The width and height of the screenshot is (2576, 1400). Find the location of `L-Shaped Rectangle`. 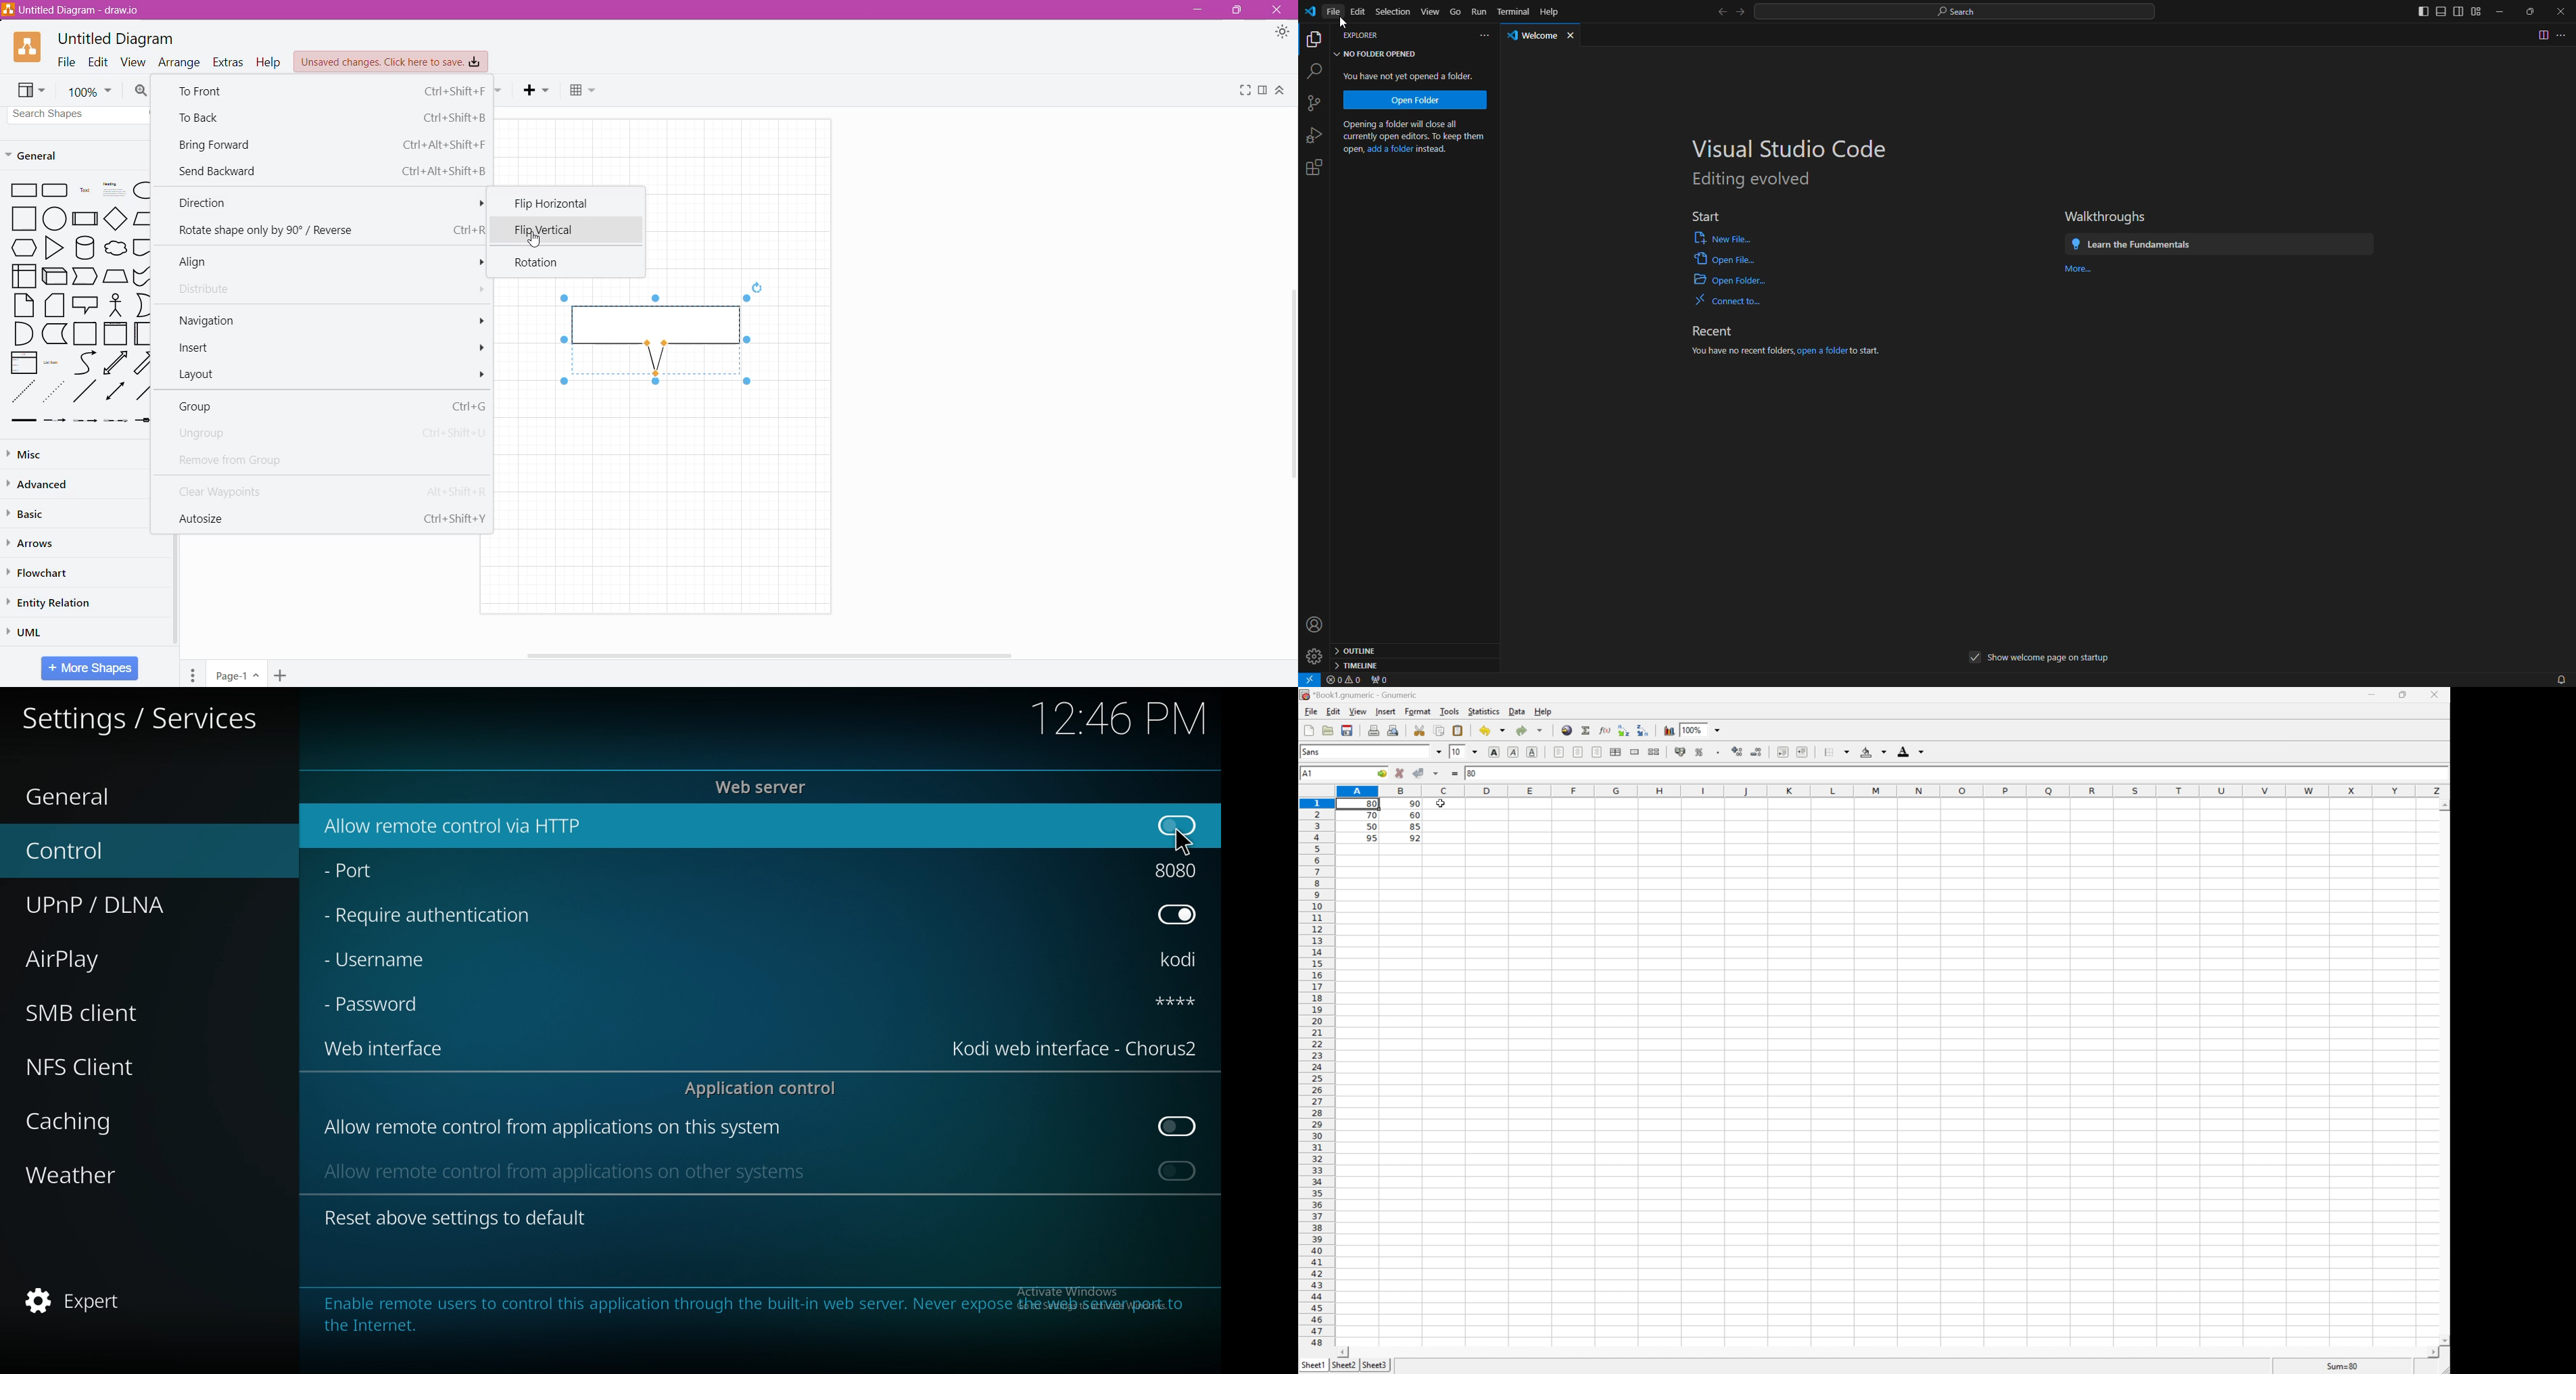

L-Shaped Rectangle is located at coordinates (53, 334).